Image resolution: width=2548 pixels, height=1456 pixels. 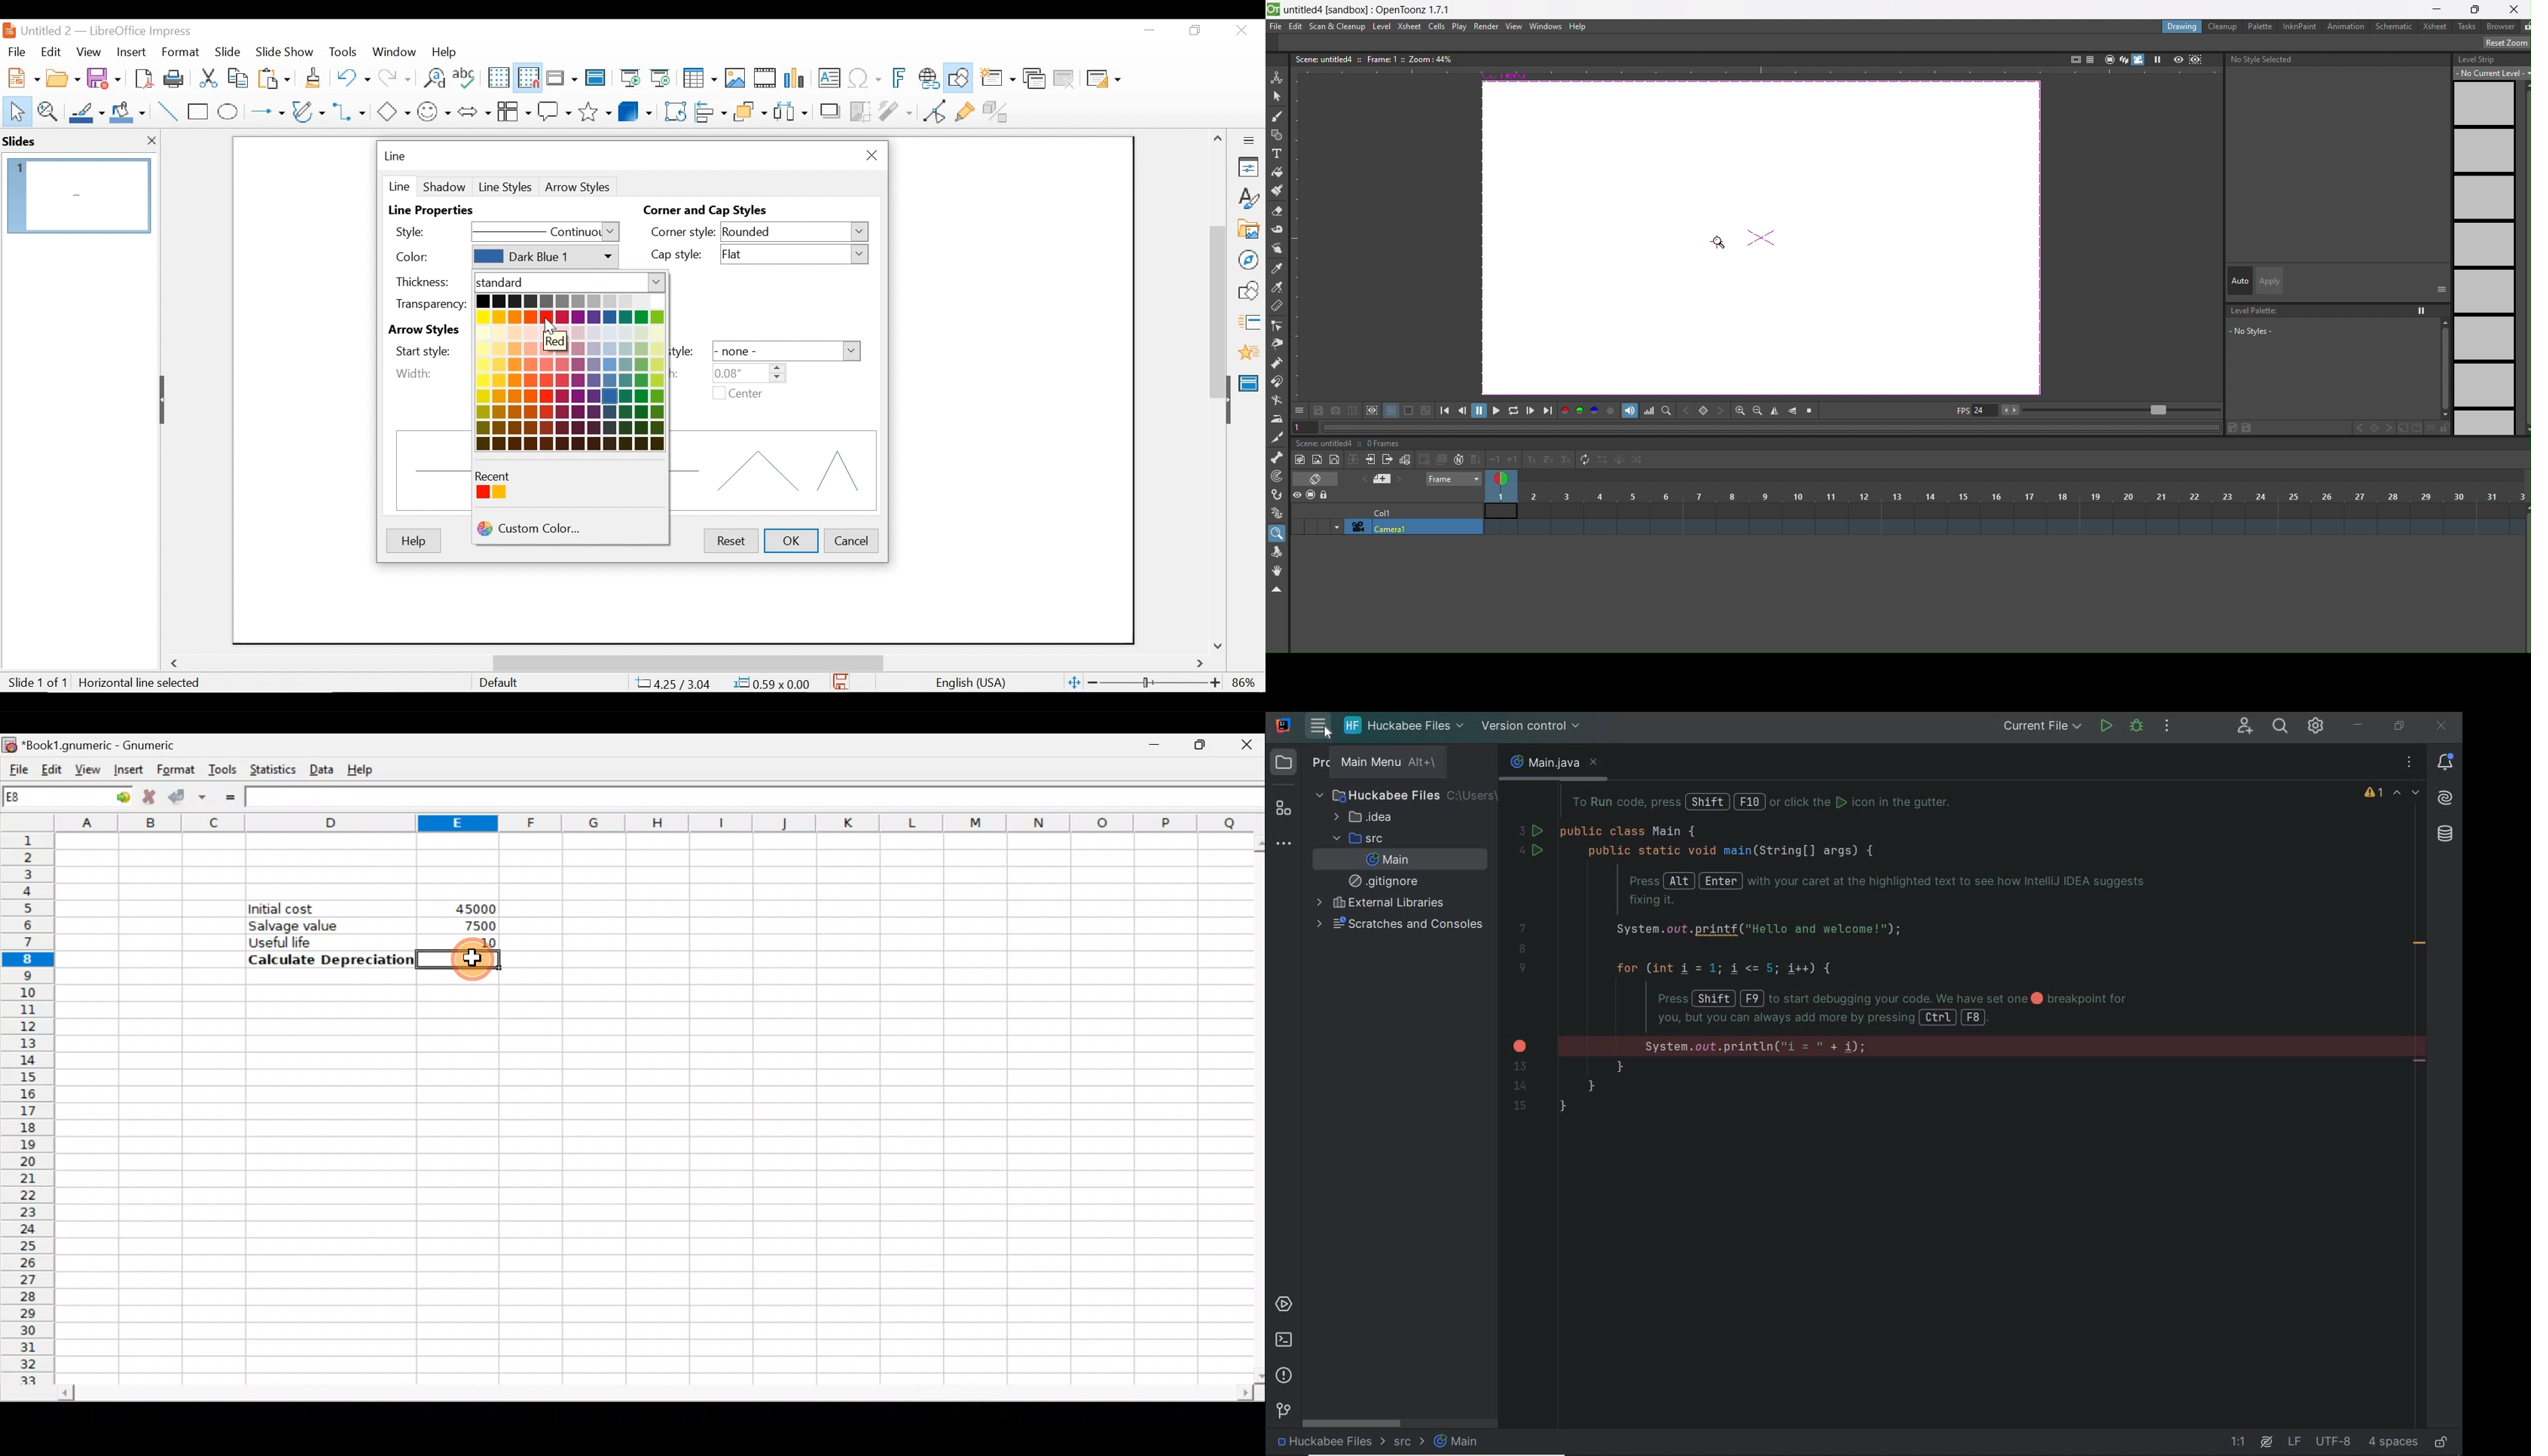 I want to click on 1 warning, so click(x=2376, y=795).